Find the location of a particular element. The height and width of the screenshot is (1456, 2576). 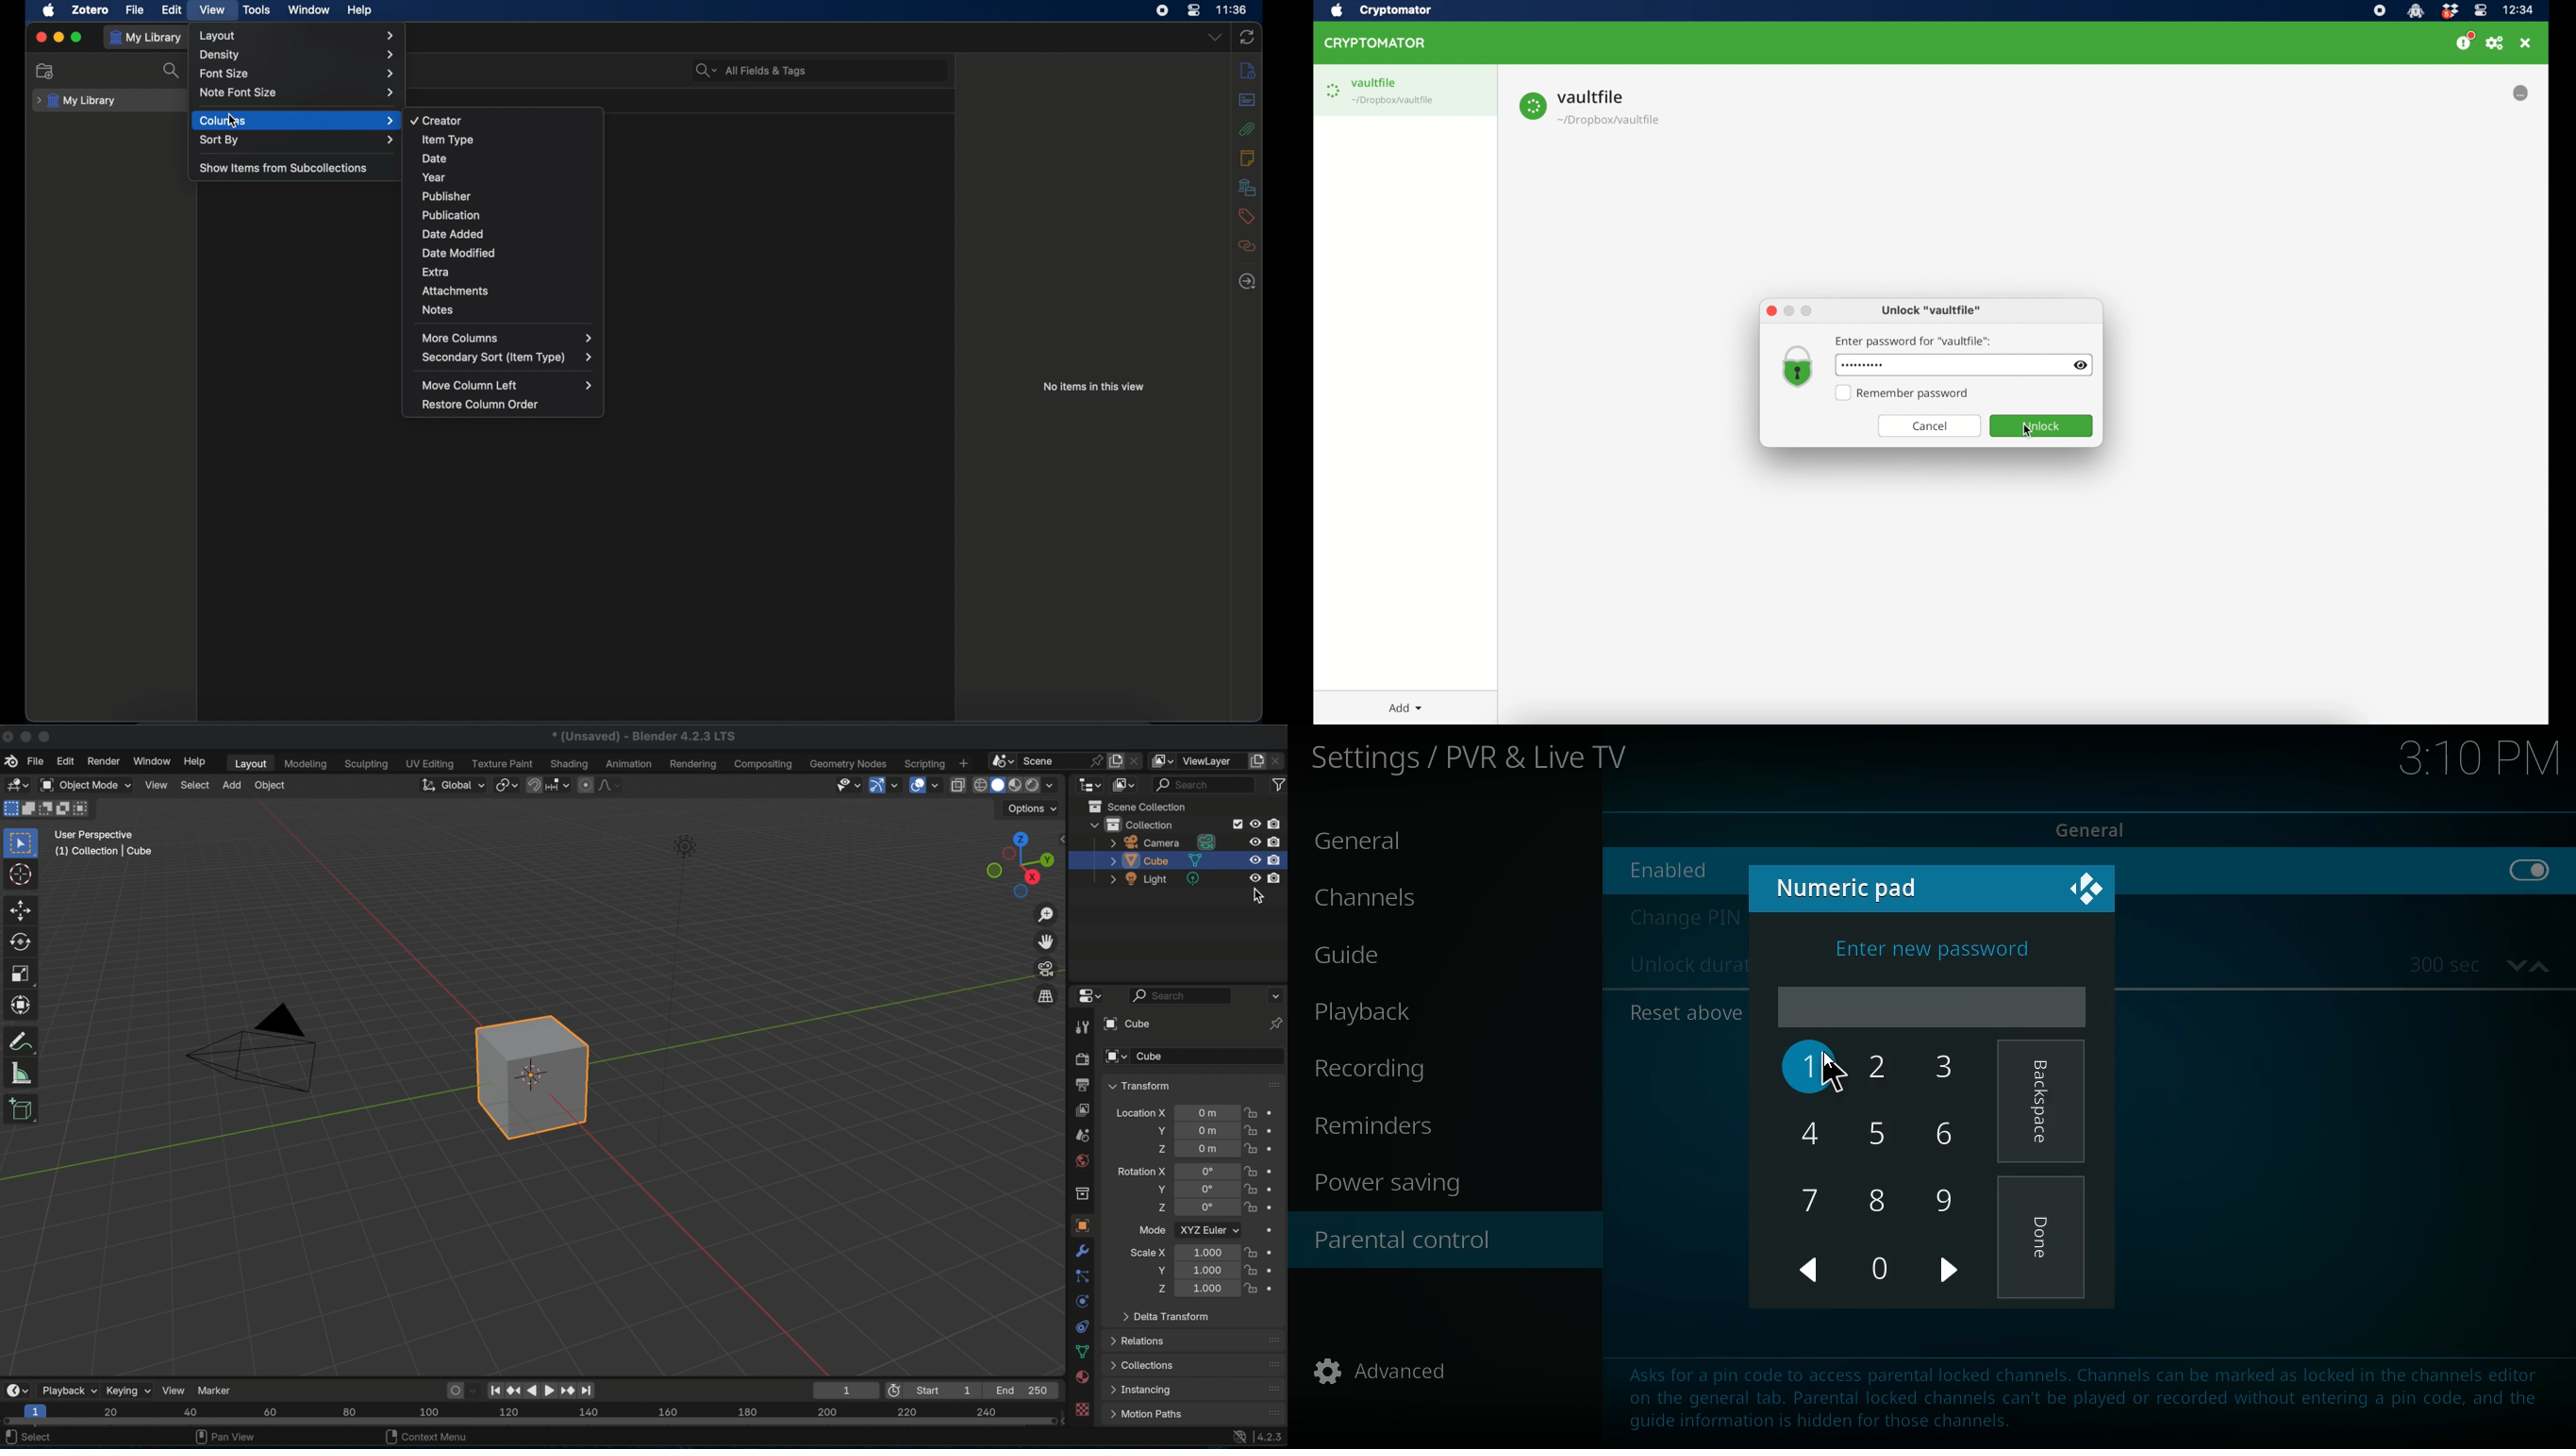

hide in viewport is located at coordinates (1254, 840).